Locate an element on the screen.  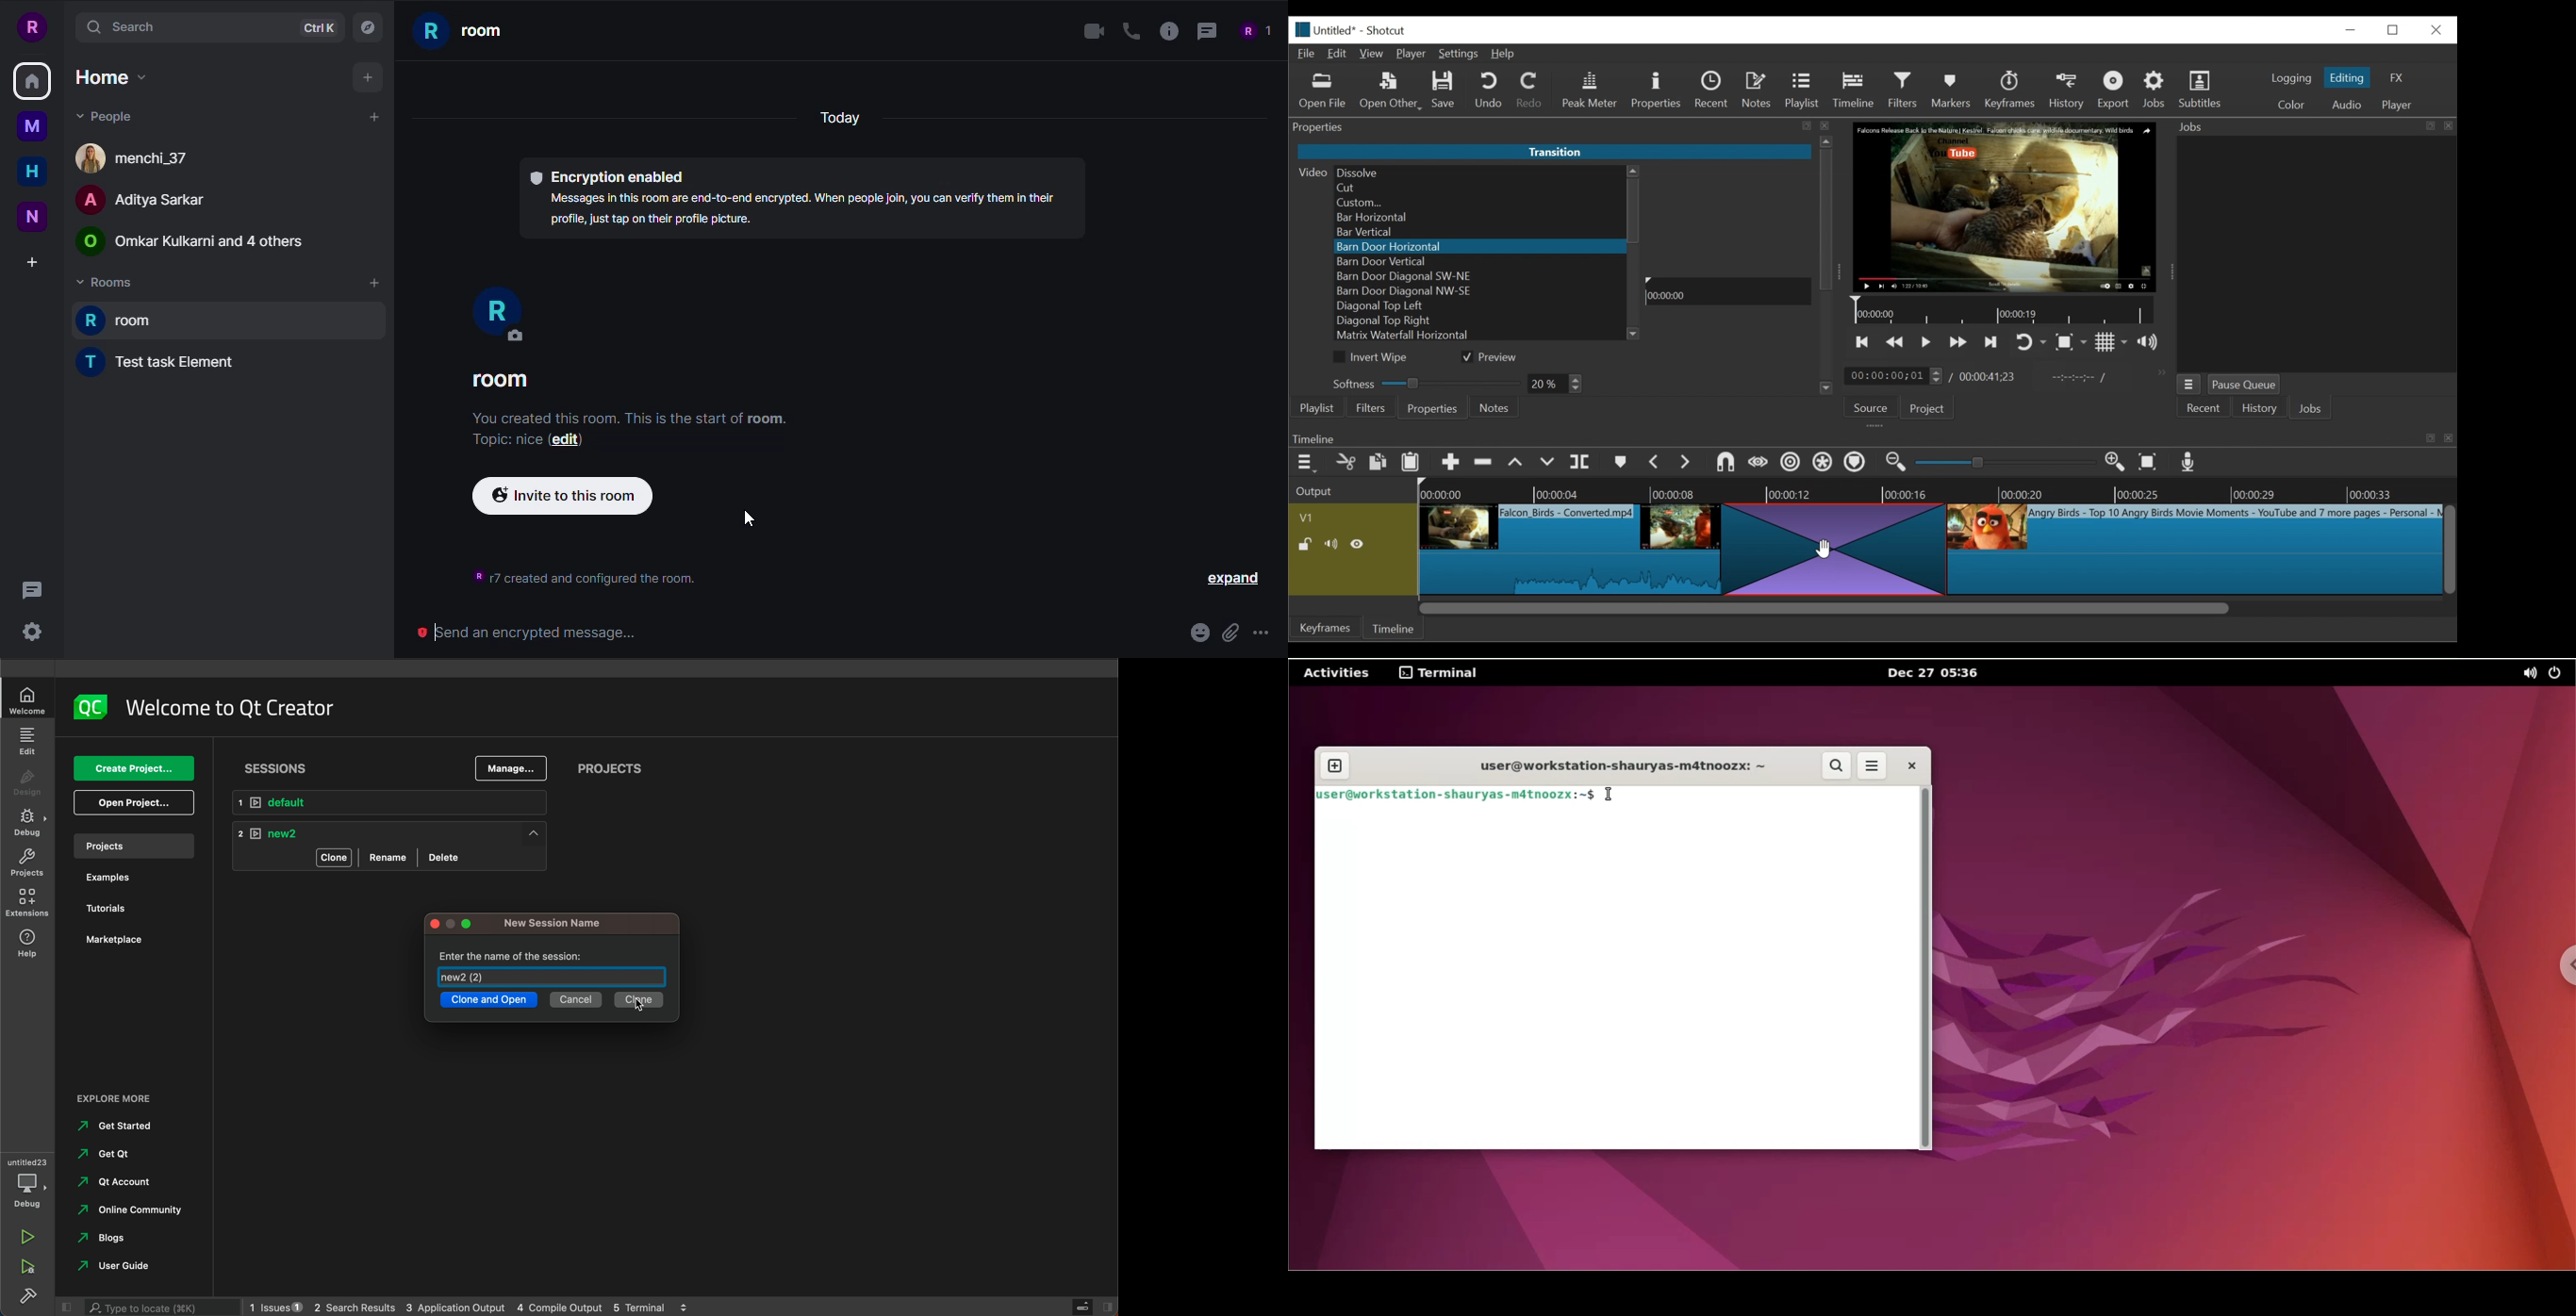
clone is located at coordinates (640, 1001).